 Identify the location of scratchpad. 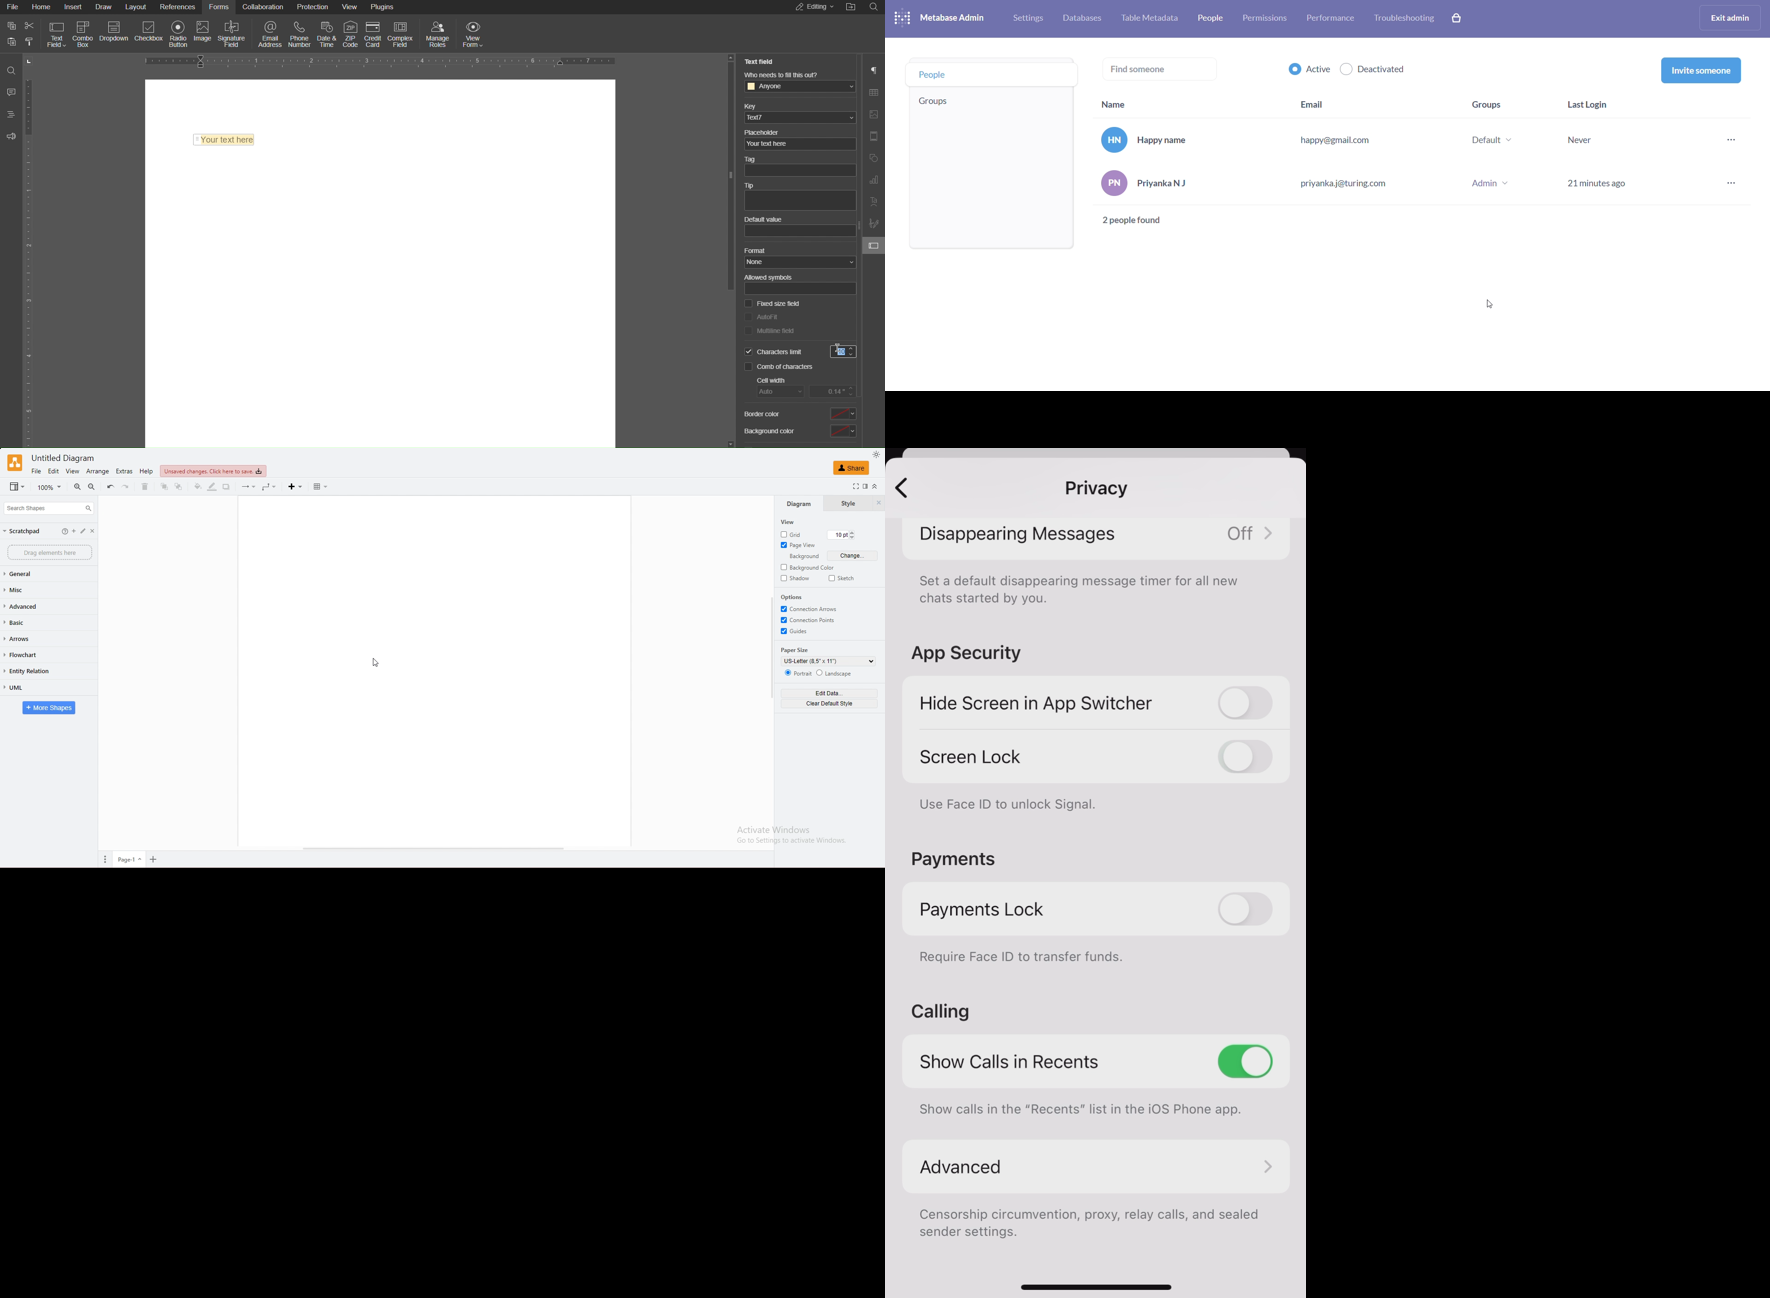
(24, 532).